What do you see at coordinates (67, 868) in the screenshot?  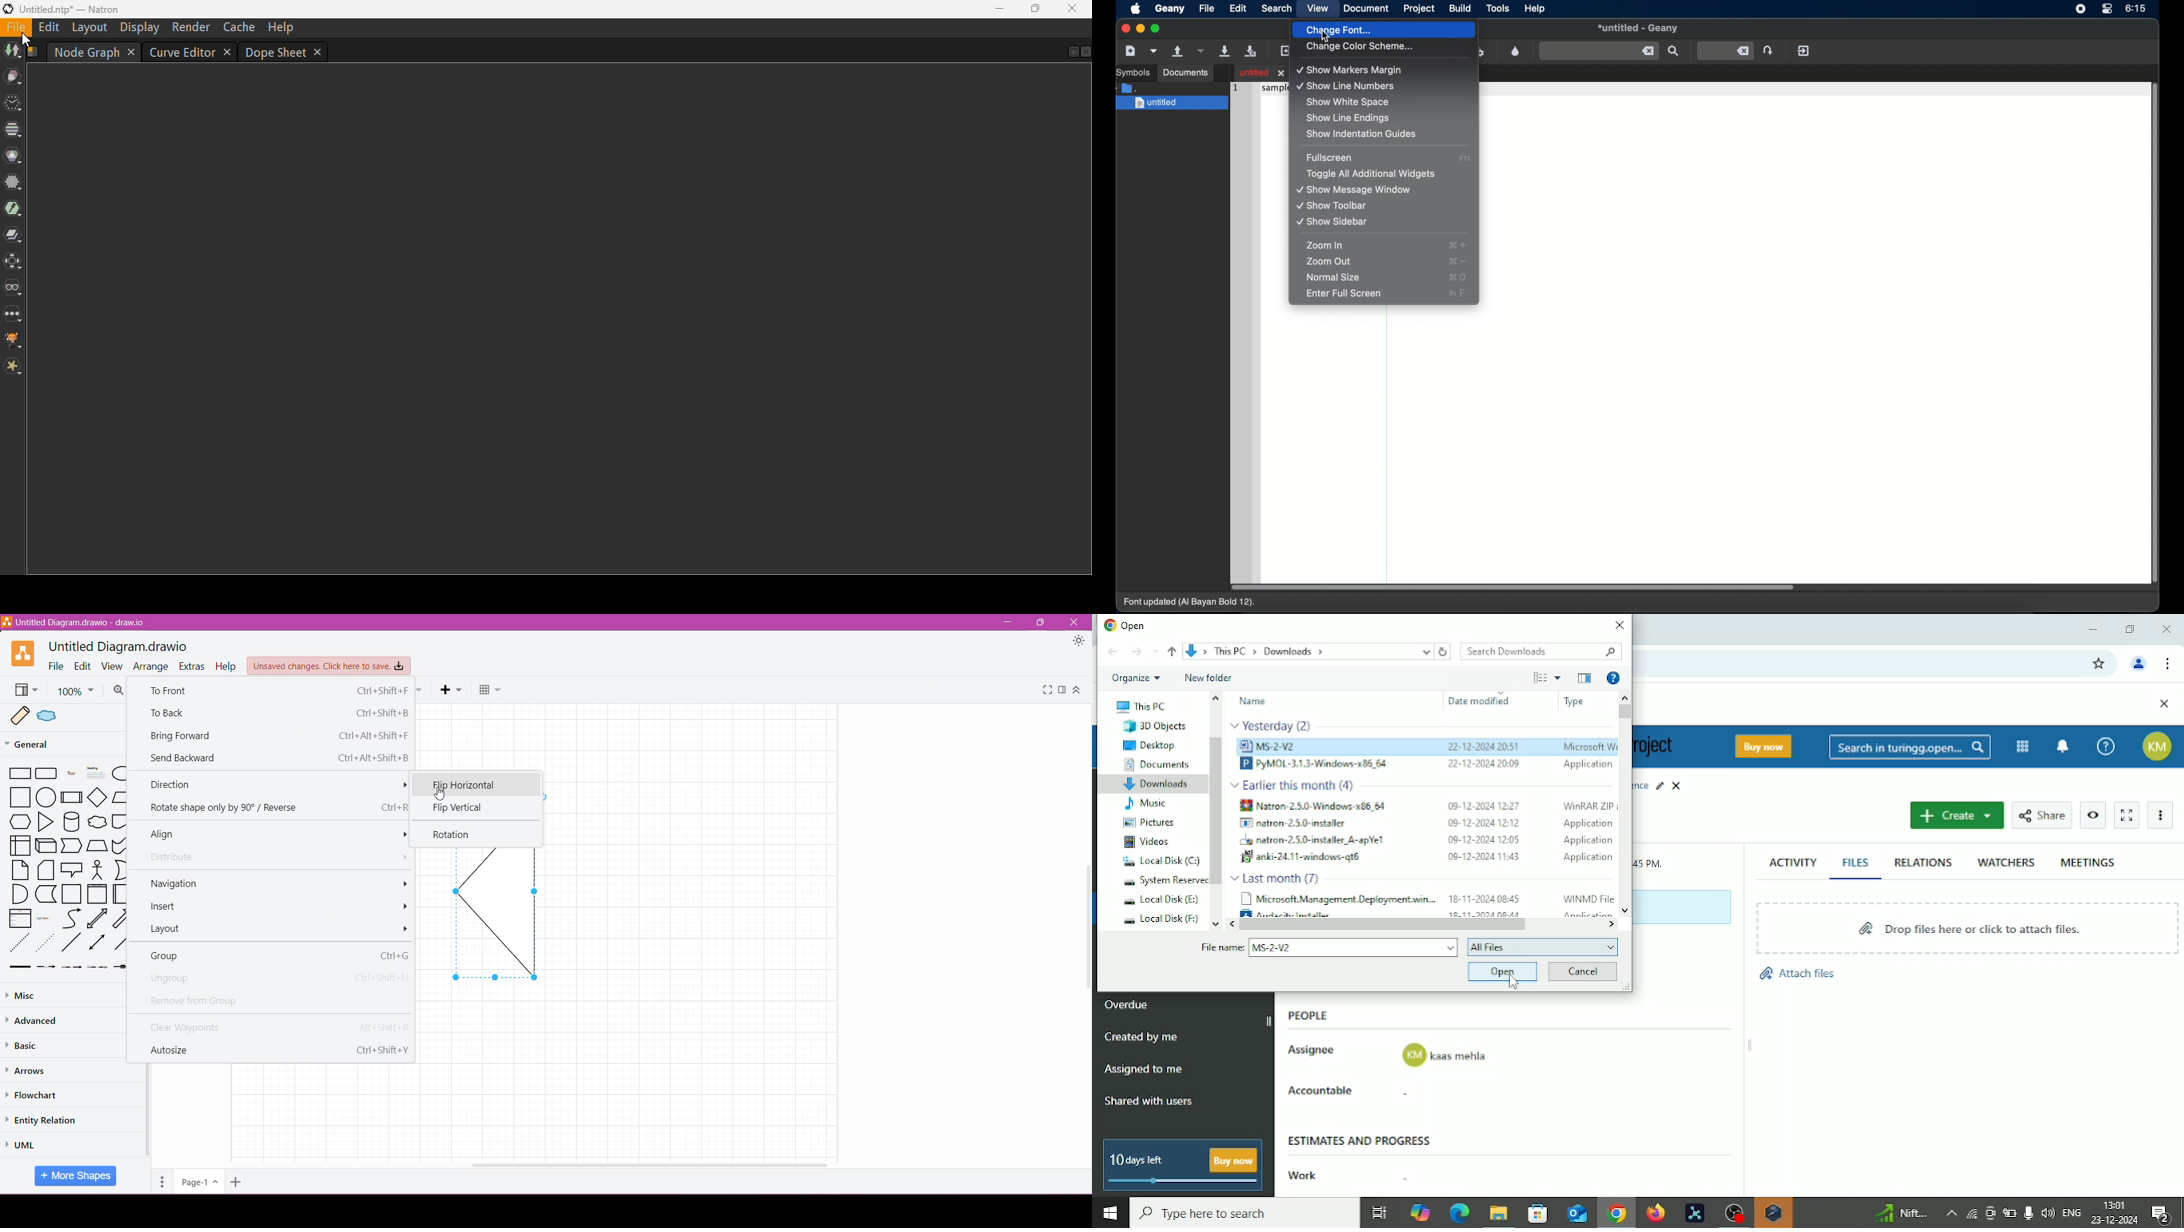 I see `Shapes` at bounding box center [67, 868].